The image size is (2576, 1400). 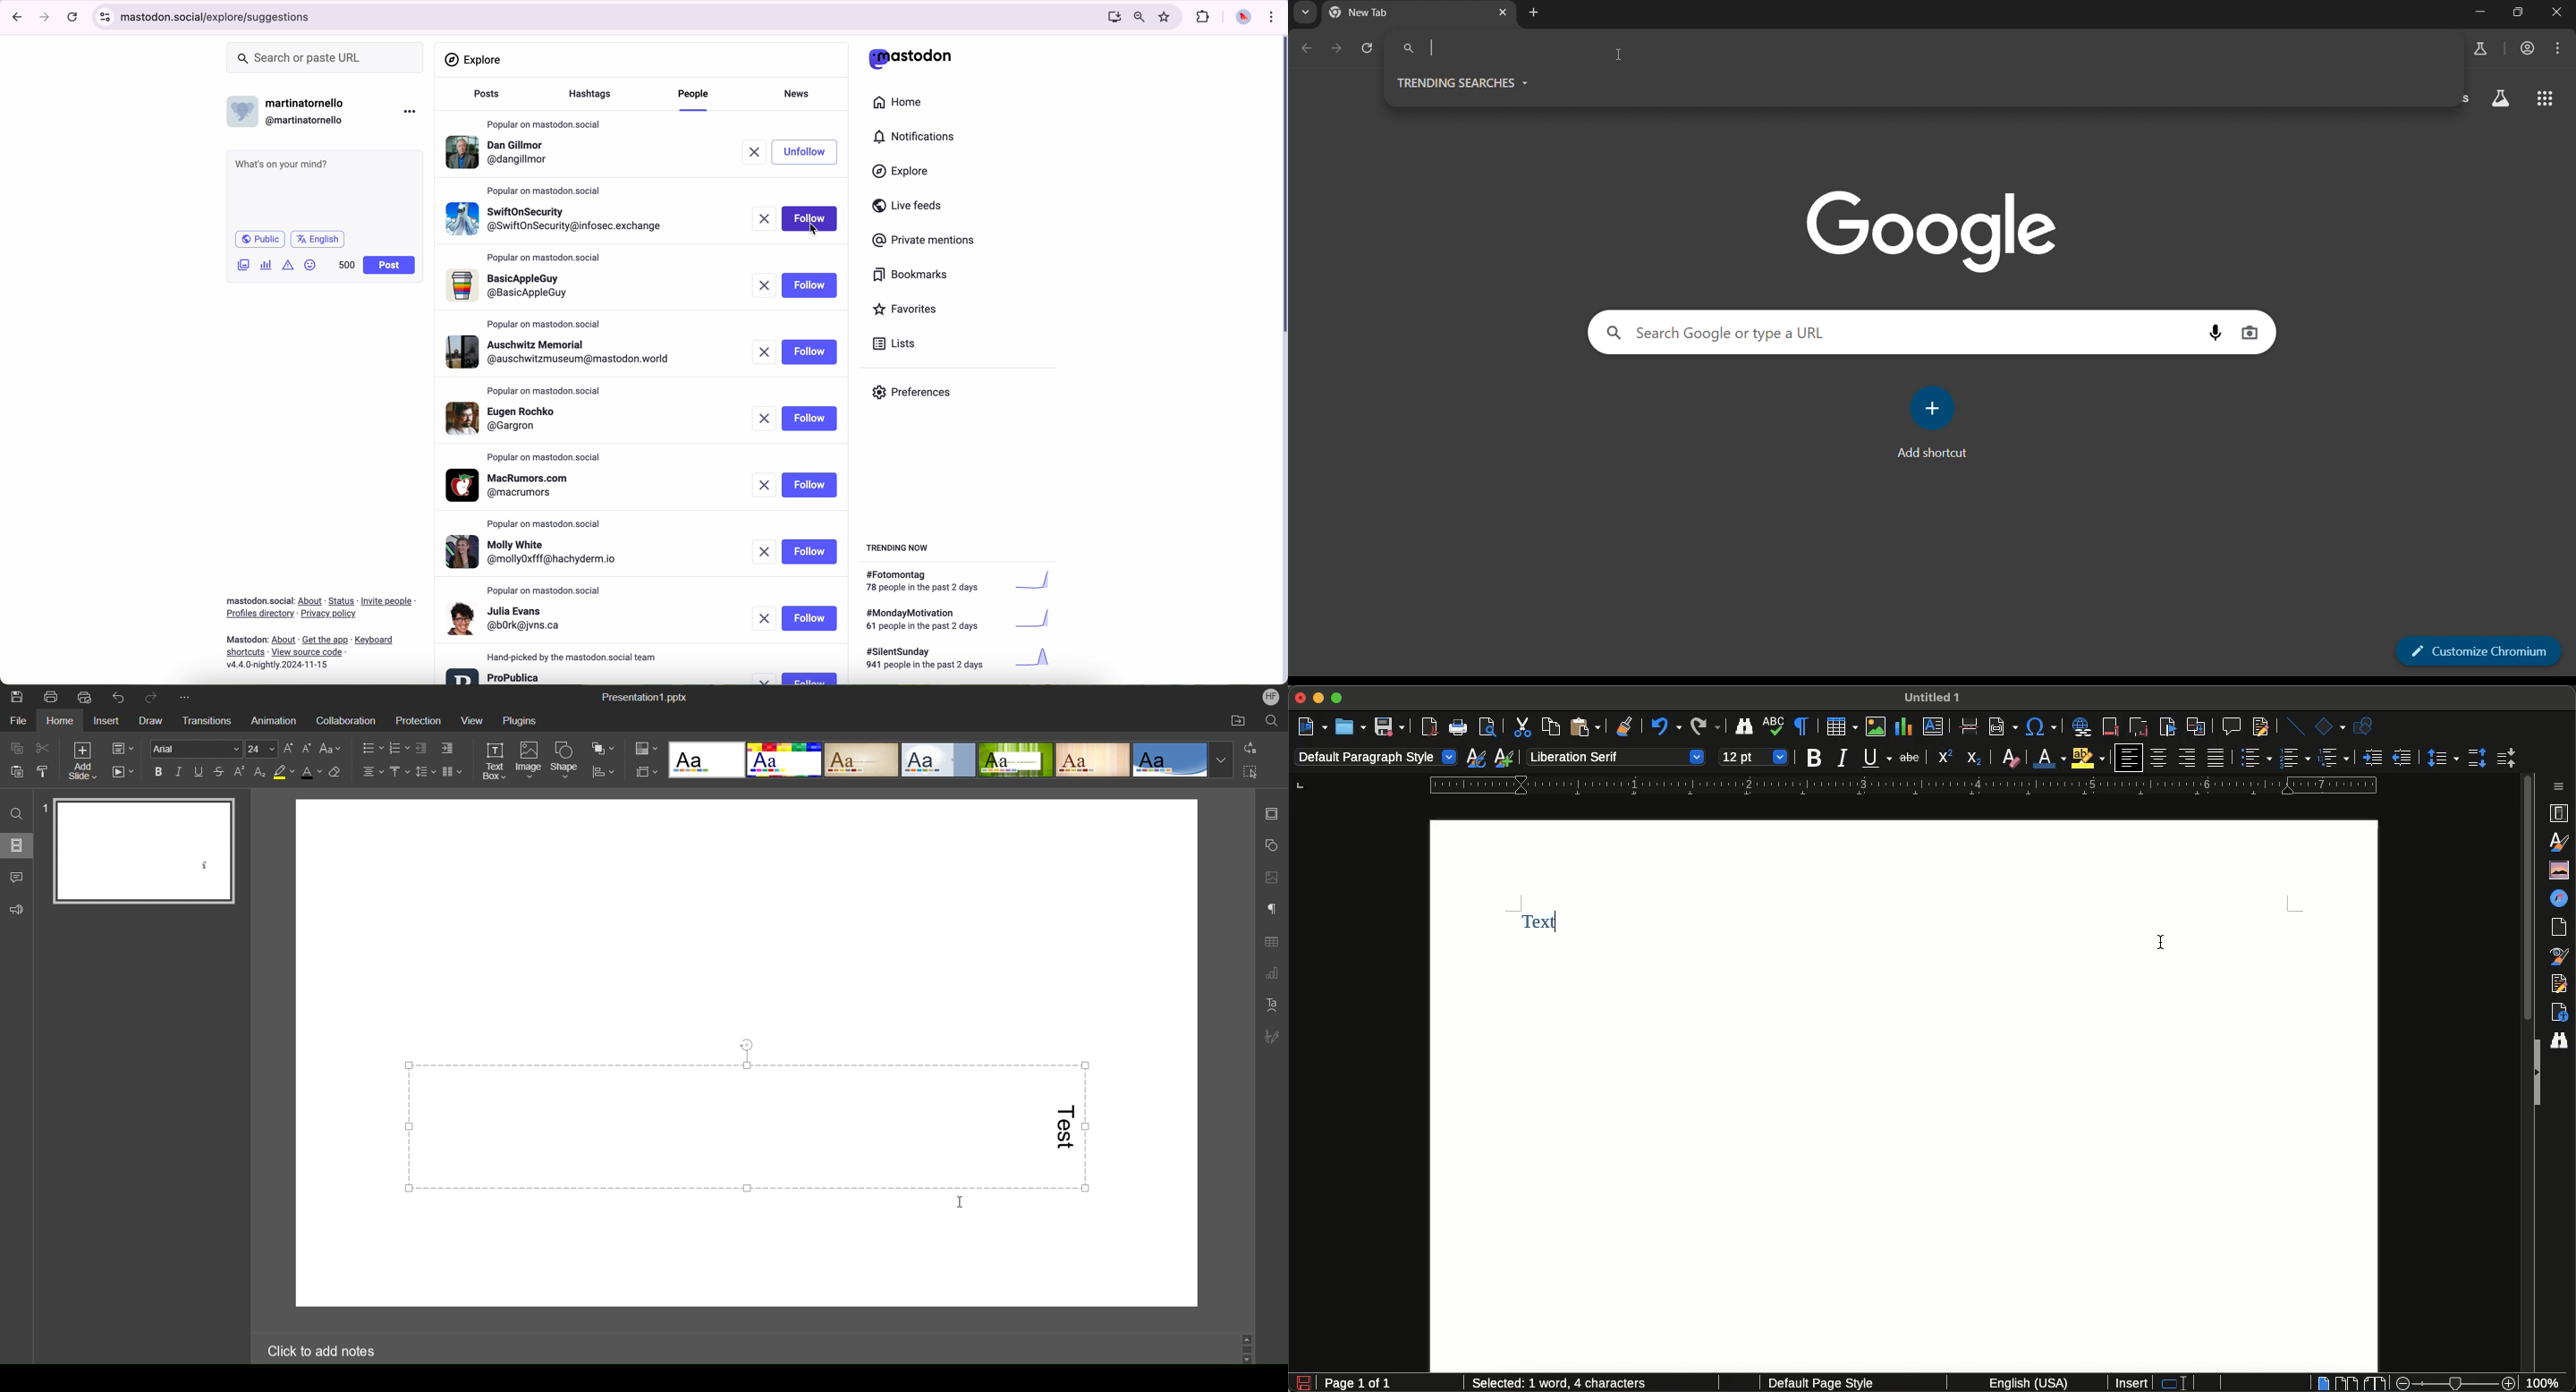 What do you see at coordinates (1584, 727) in the screenshot?
I see `Paste` at bounding box center [1584, 727].